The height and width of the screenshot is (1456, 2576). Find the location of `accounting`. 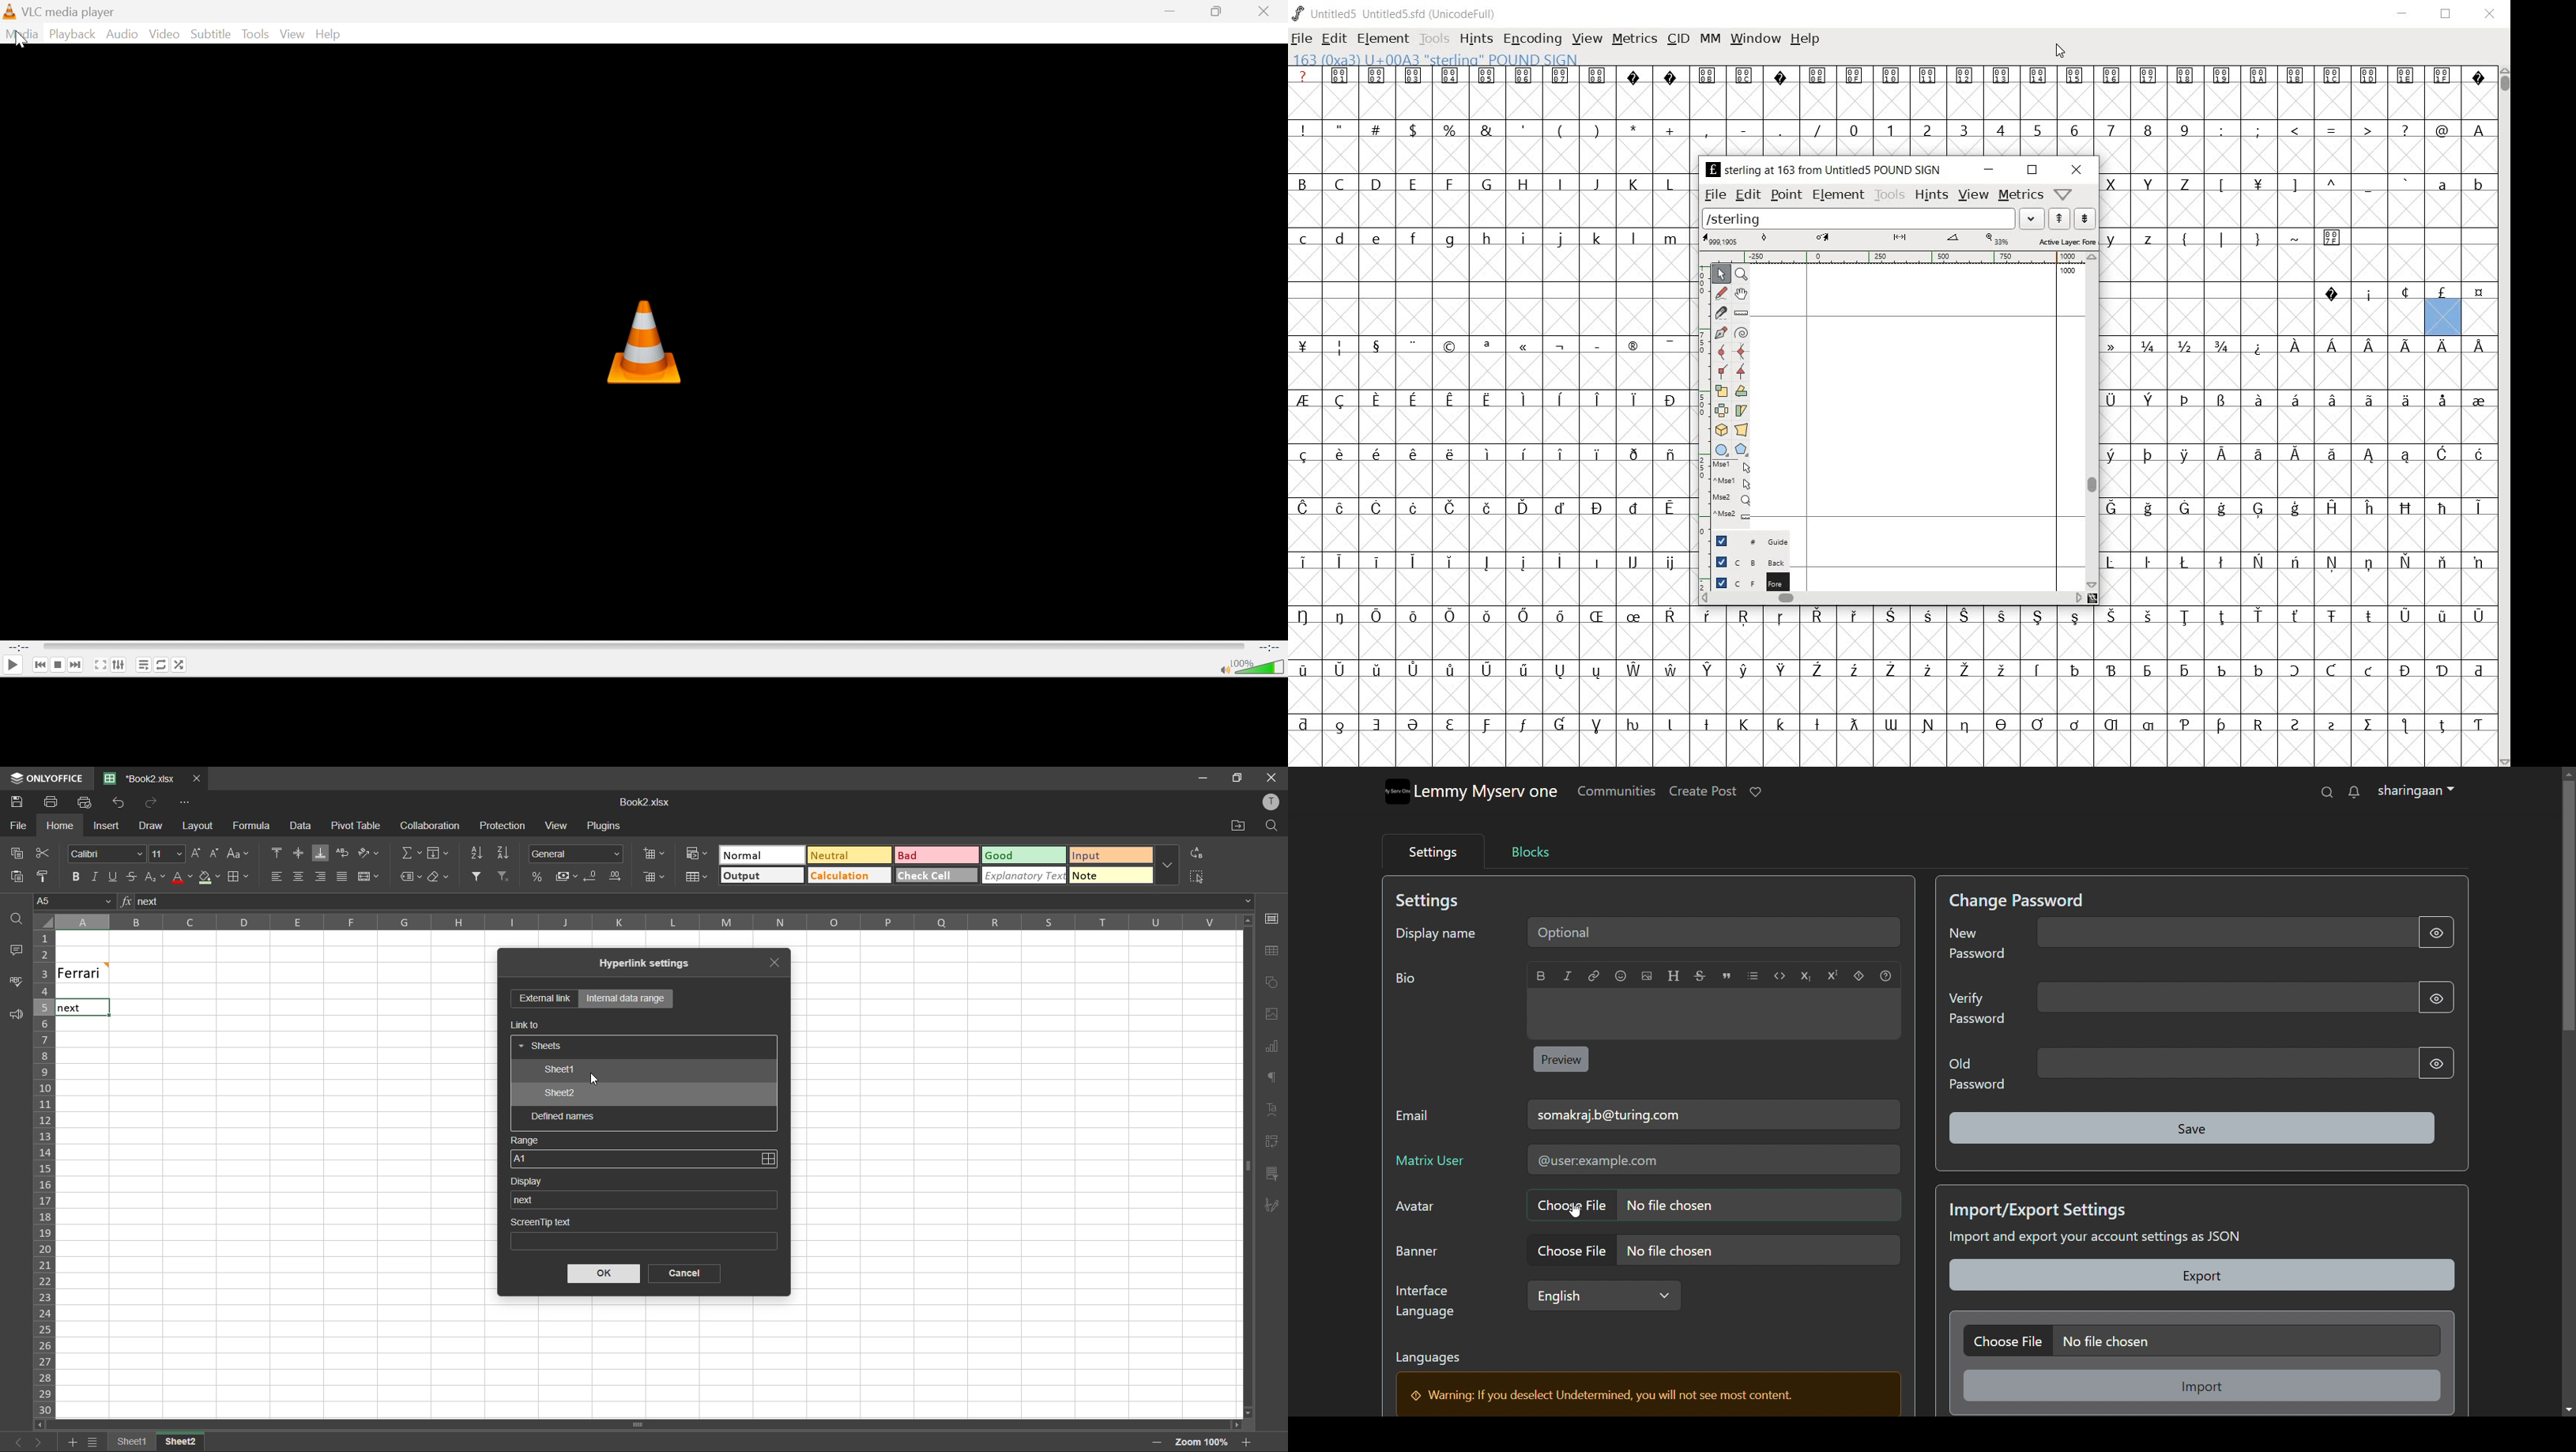

accounting is located at coordinates (567, 877).